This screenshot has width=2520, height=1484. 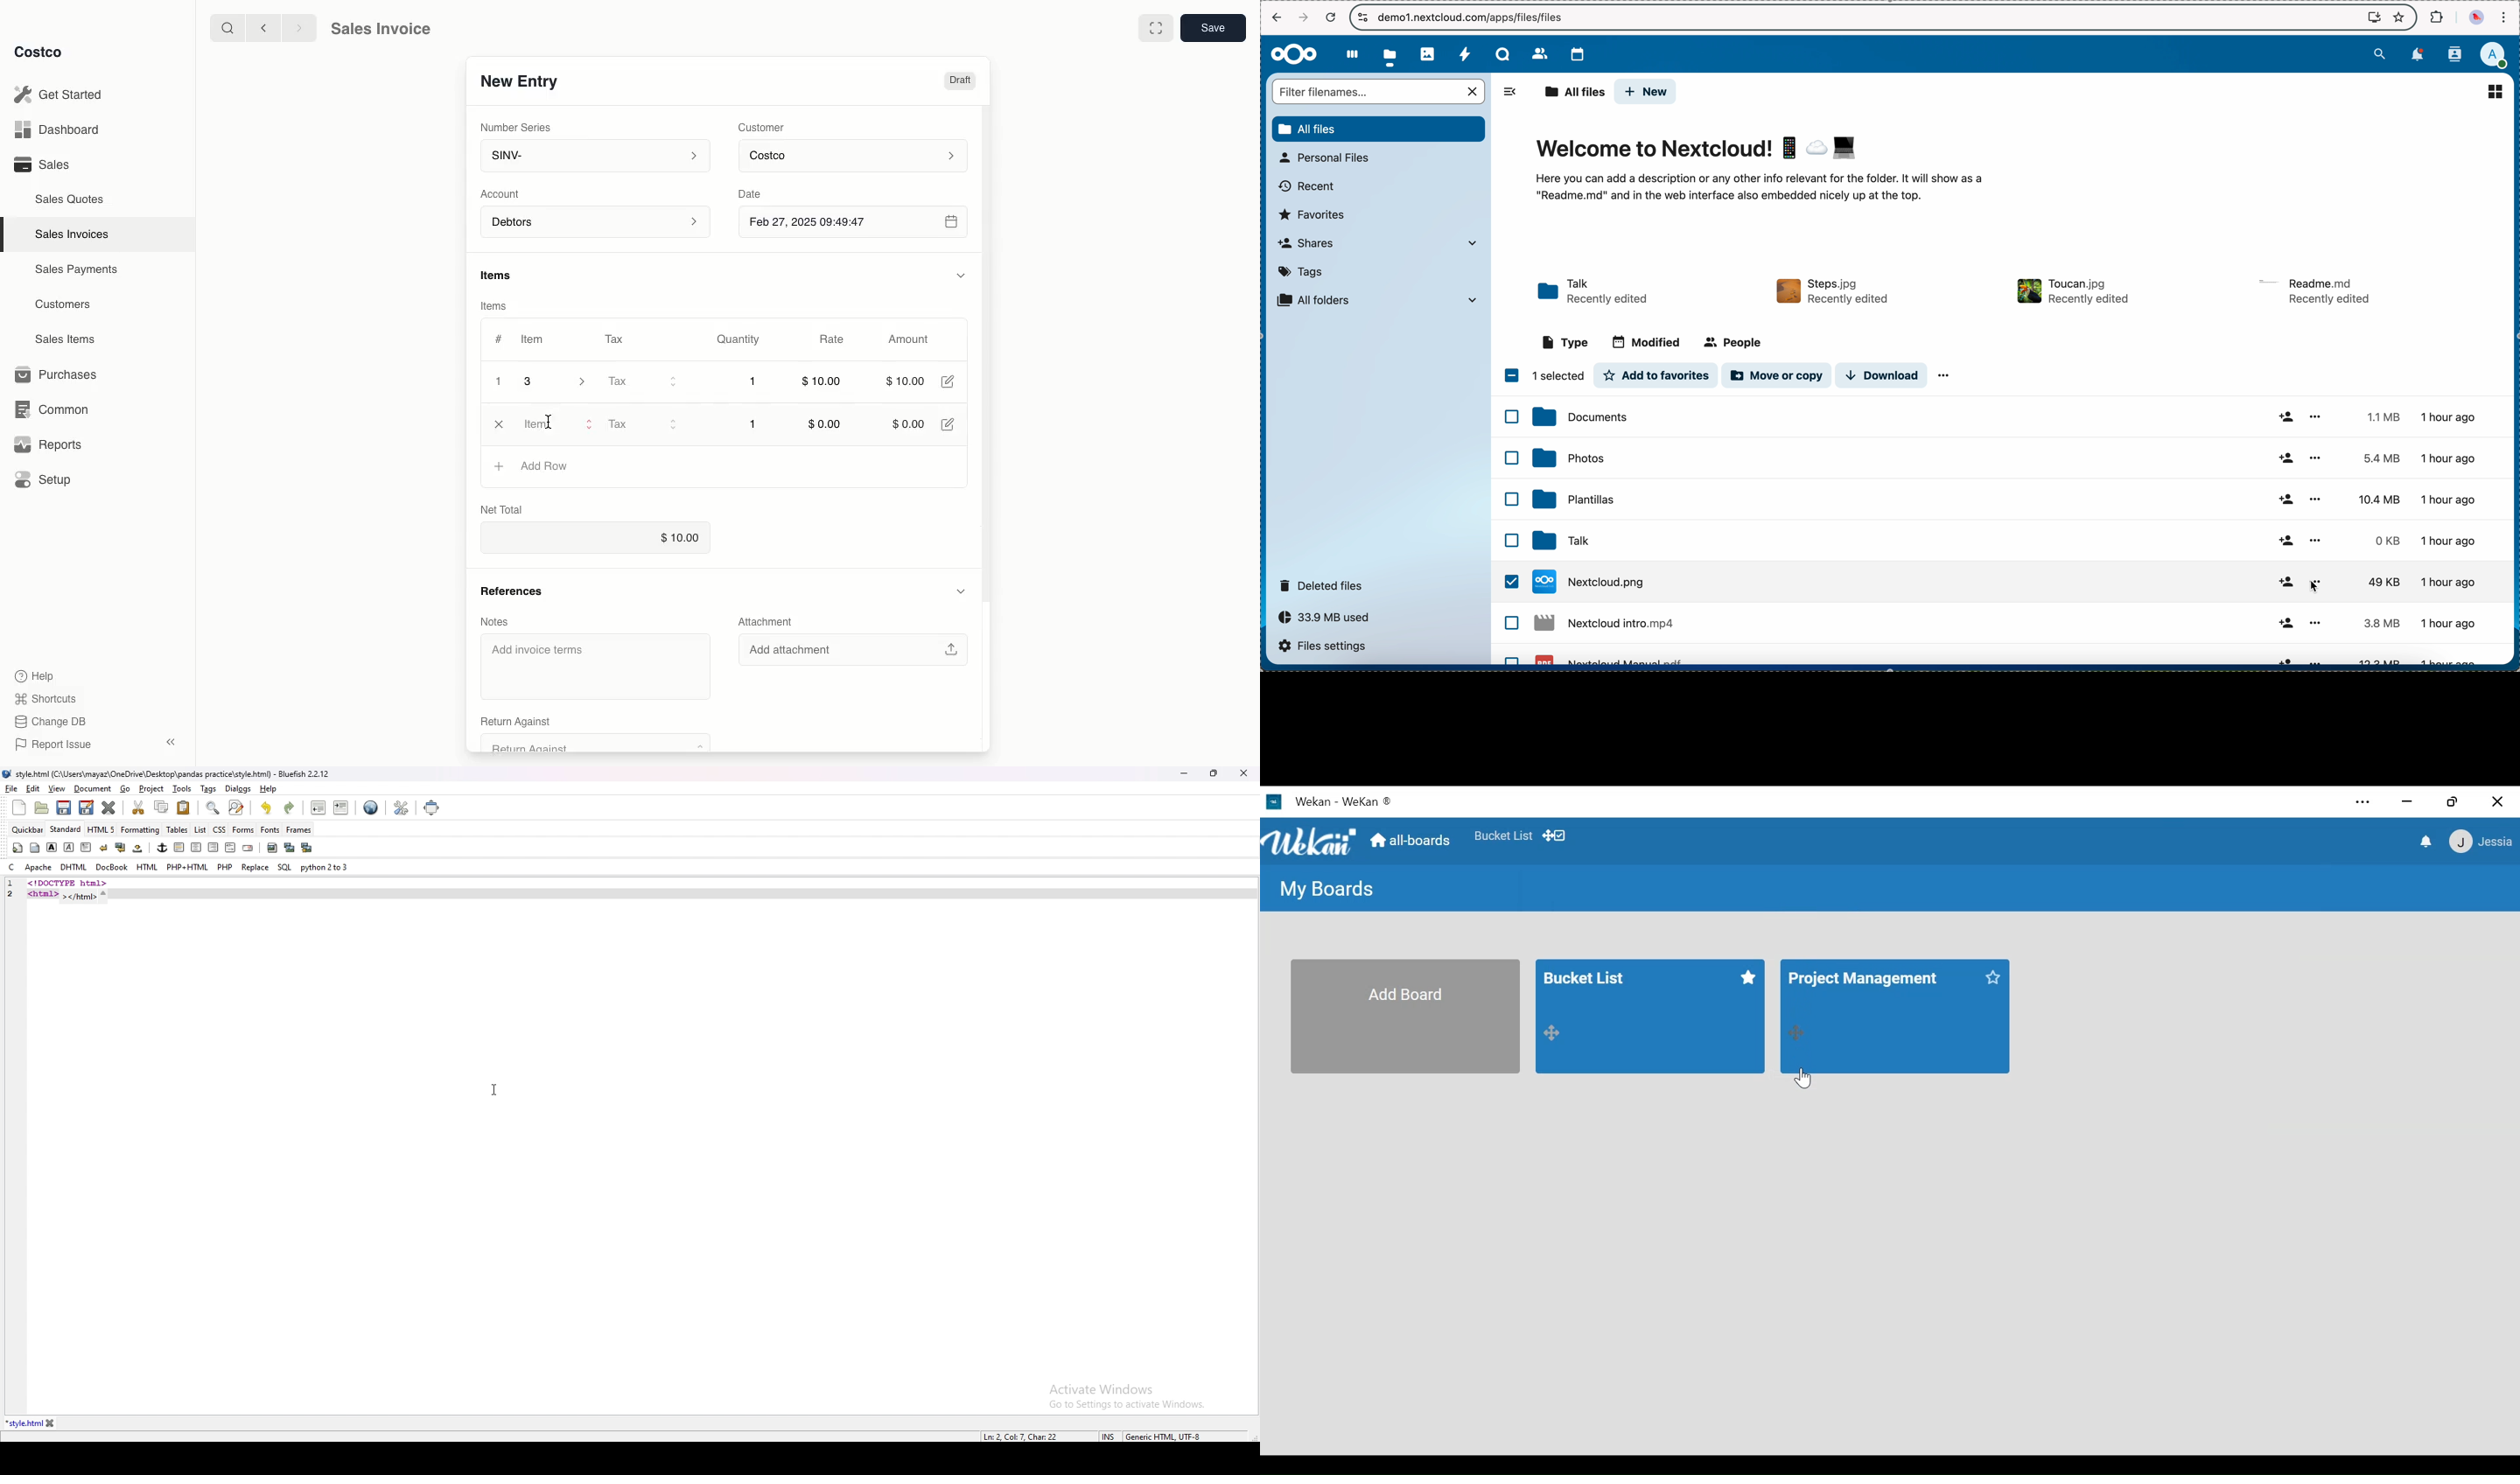 What do you see at coordinates (1330, 158) in the screenshot?
I see `personal files` at bounding box center [1330, 158].